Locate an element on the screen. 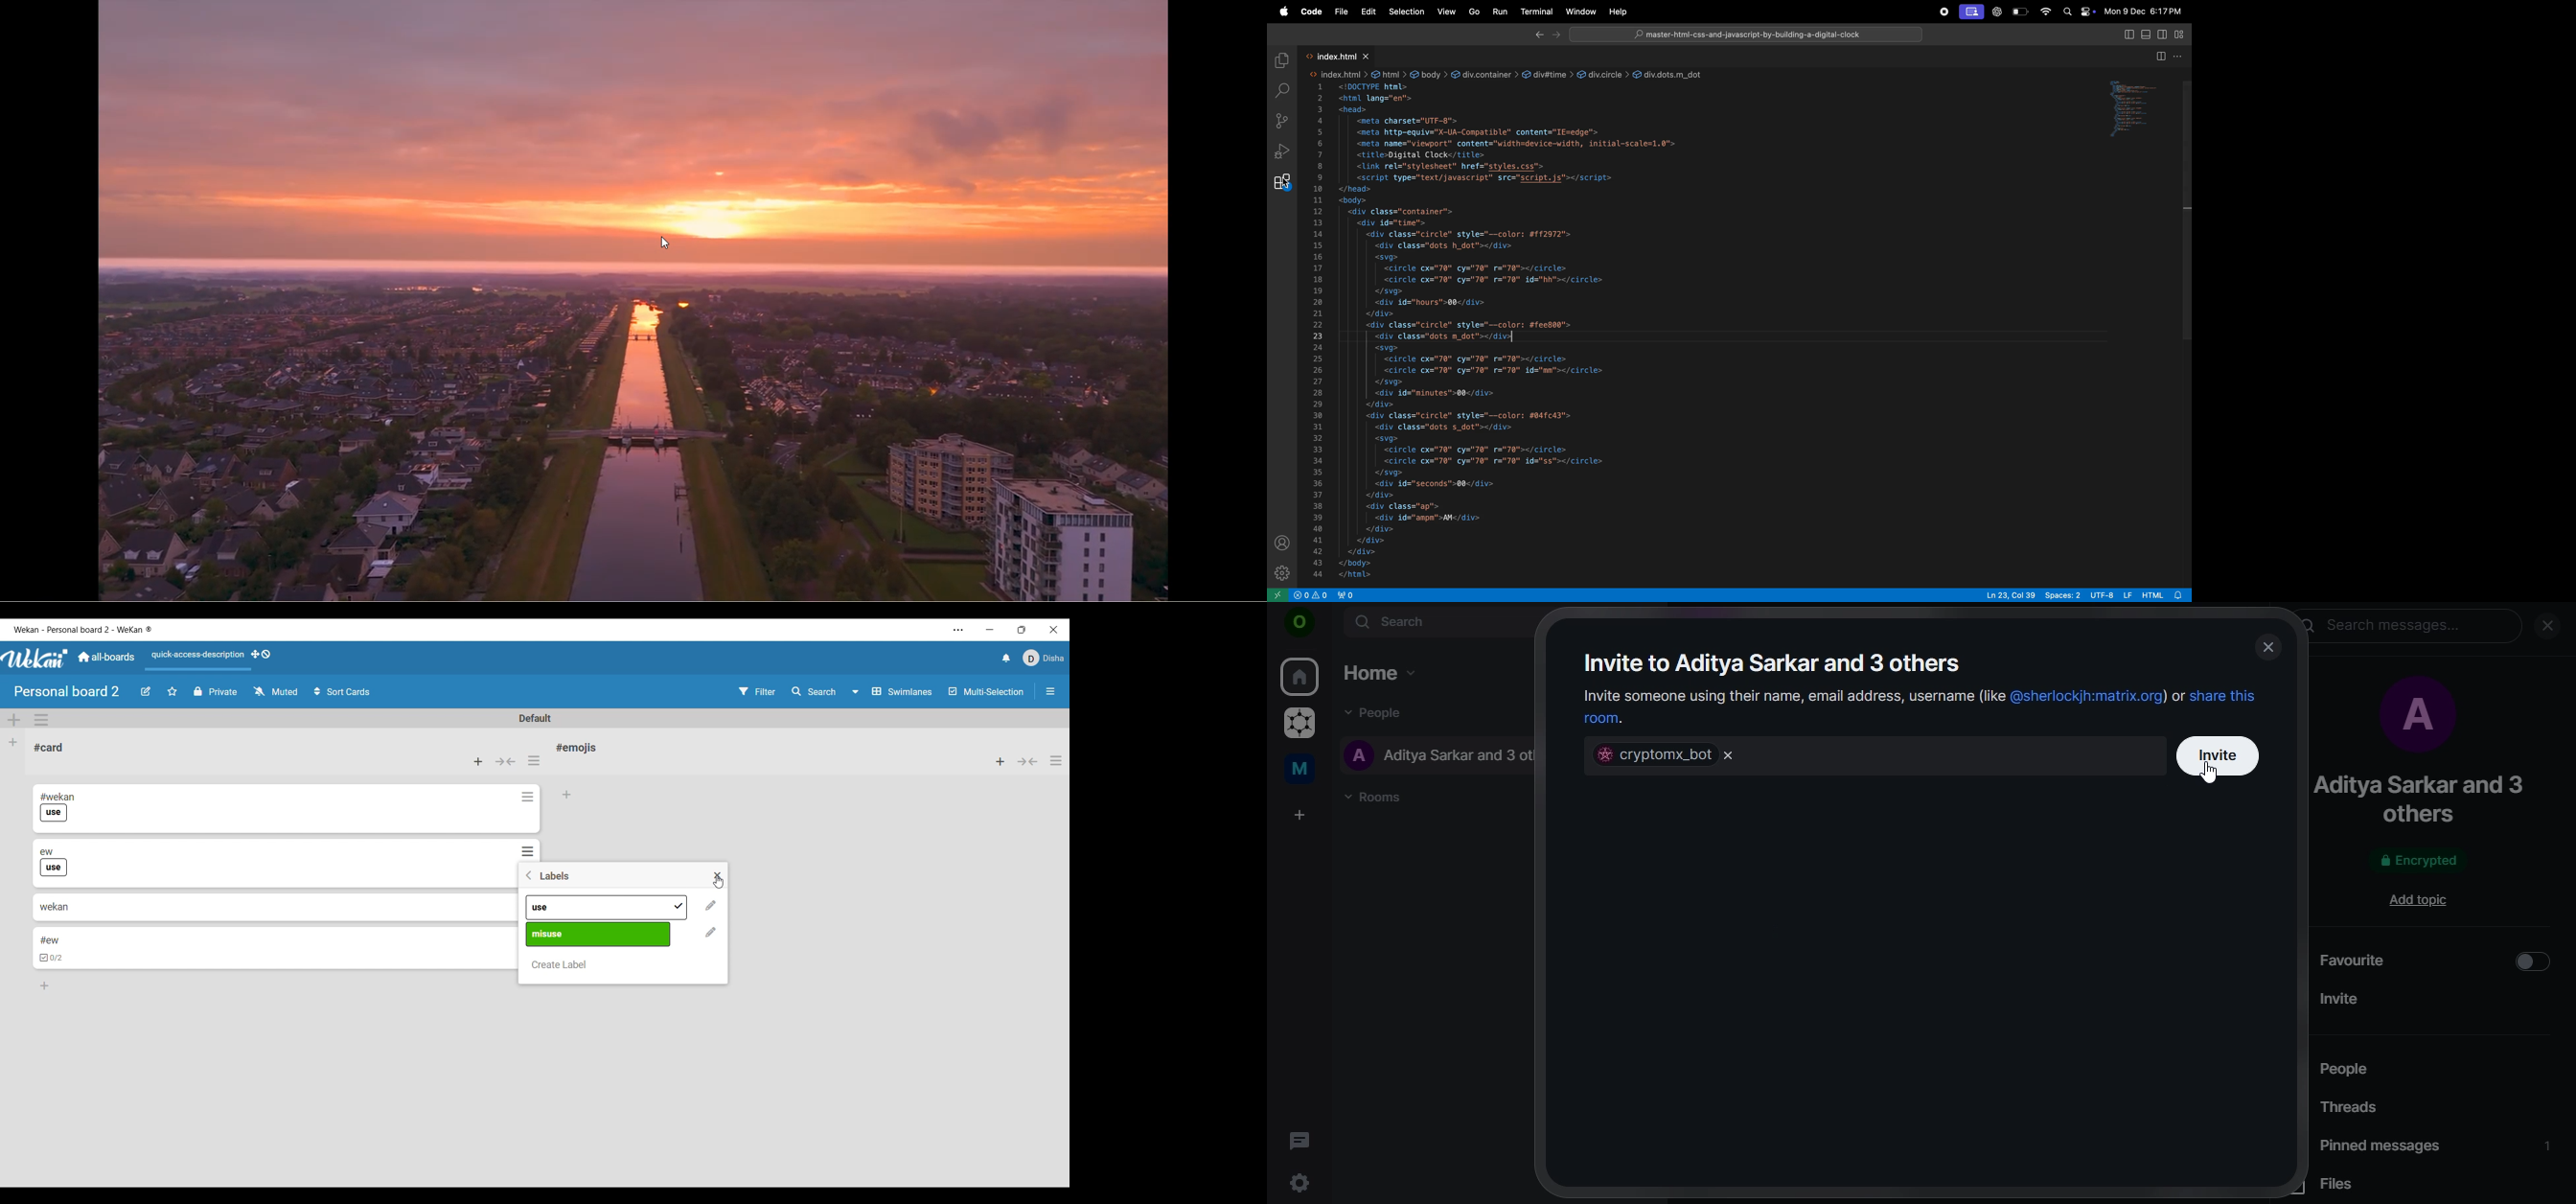  Add card to bottom of list is located at coordinates (46, 987).